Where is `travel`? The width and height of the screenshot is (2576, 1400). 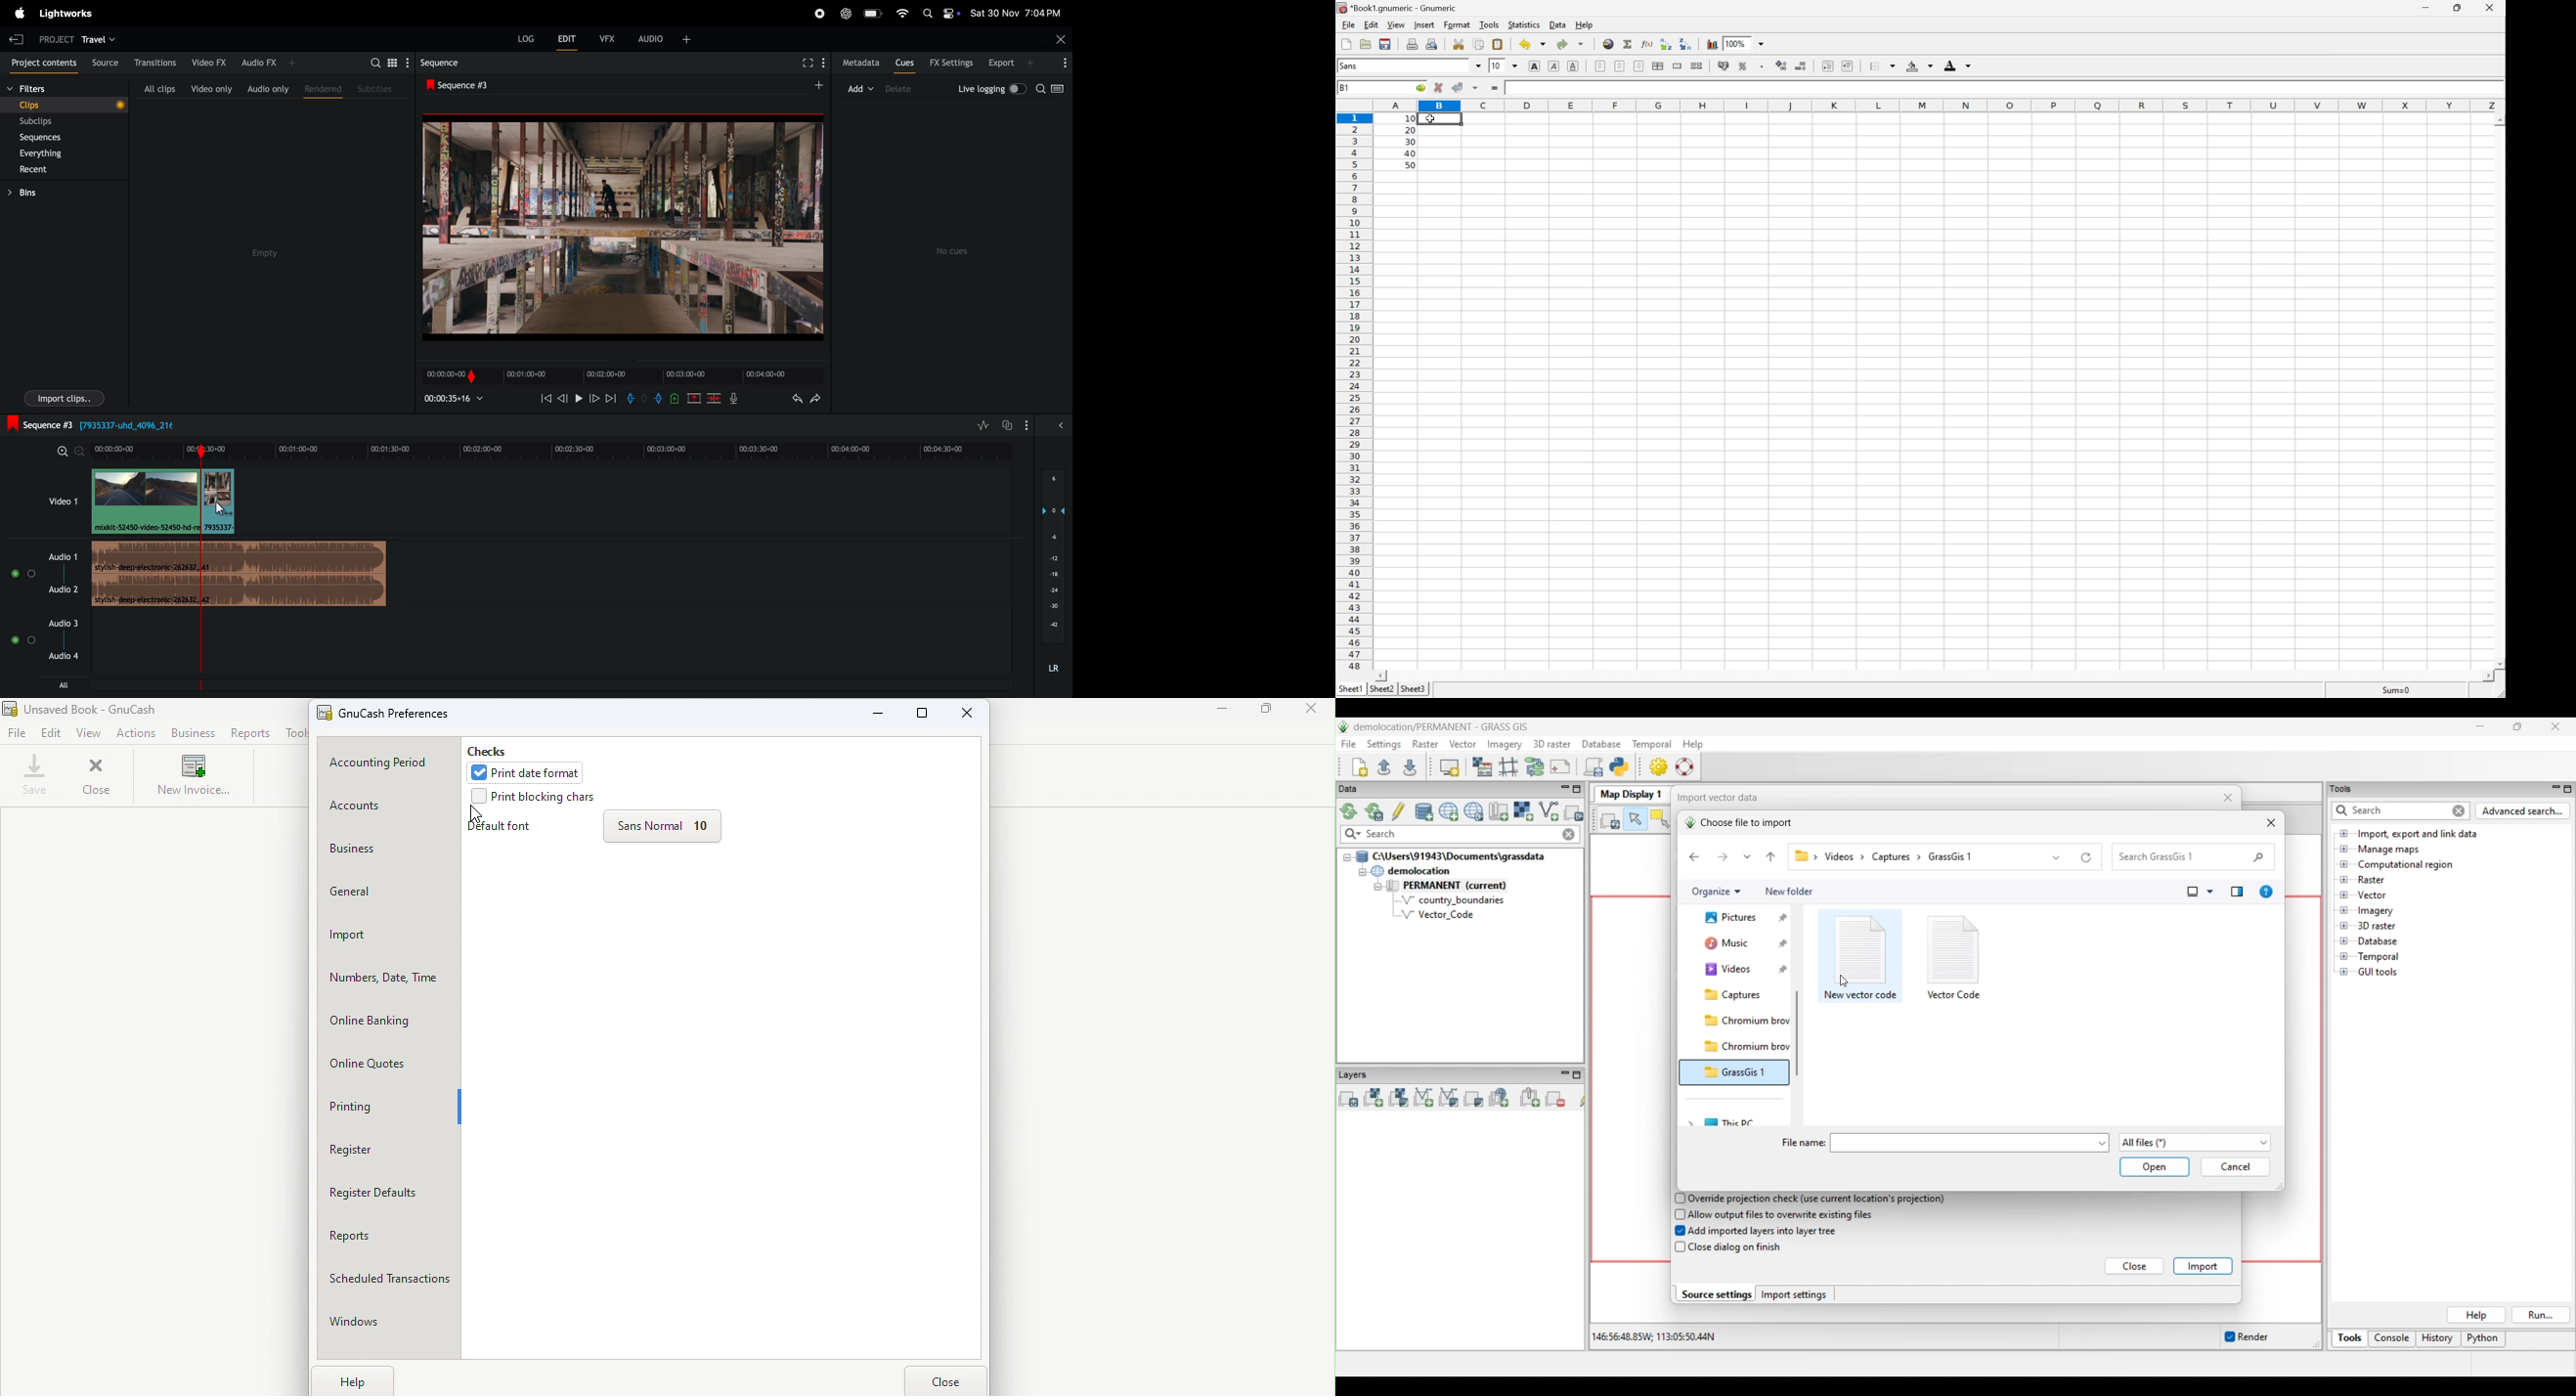
travel is located at coordinates (101, 38).